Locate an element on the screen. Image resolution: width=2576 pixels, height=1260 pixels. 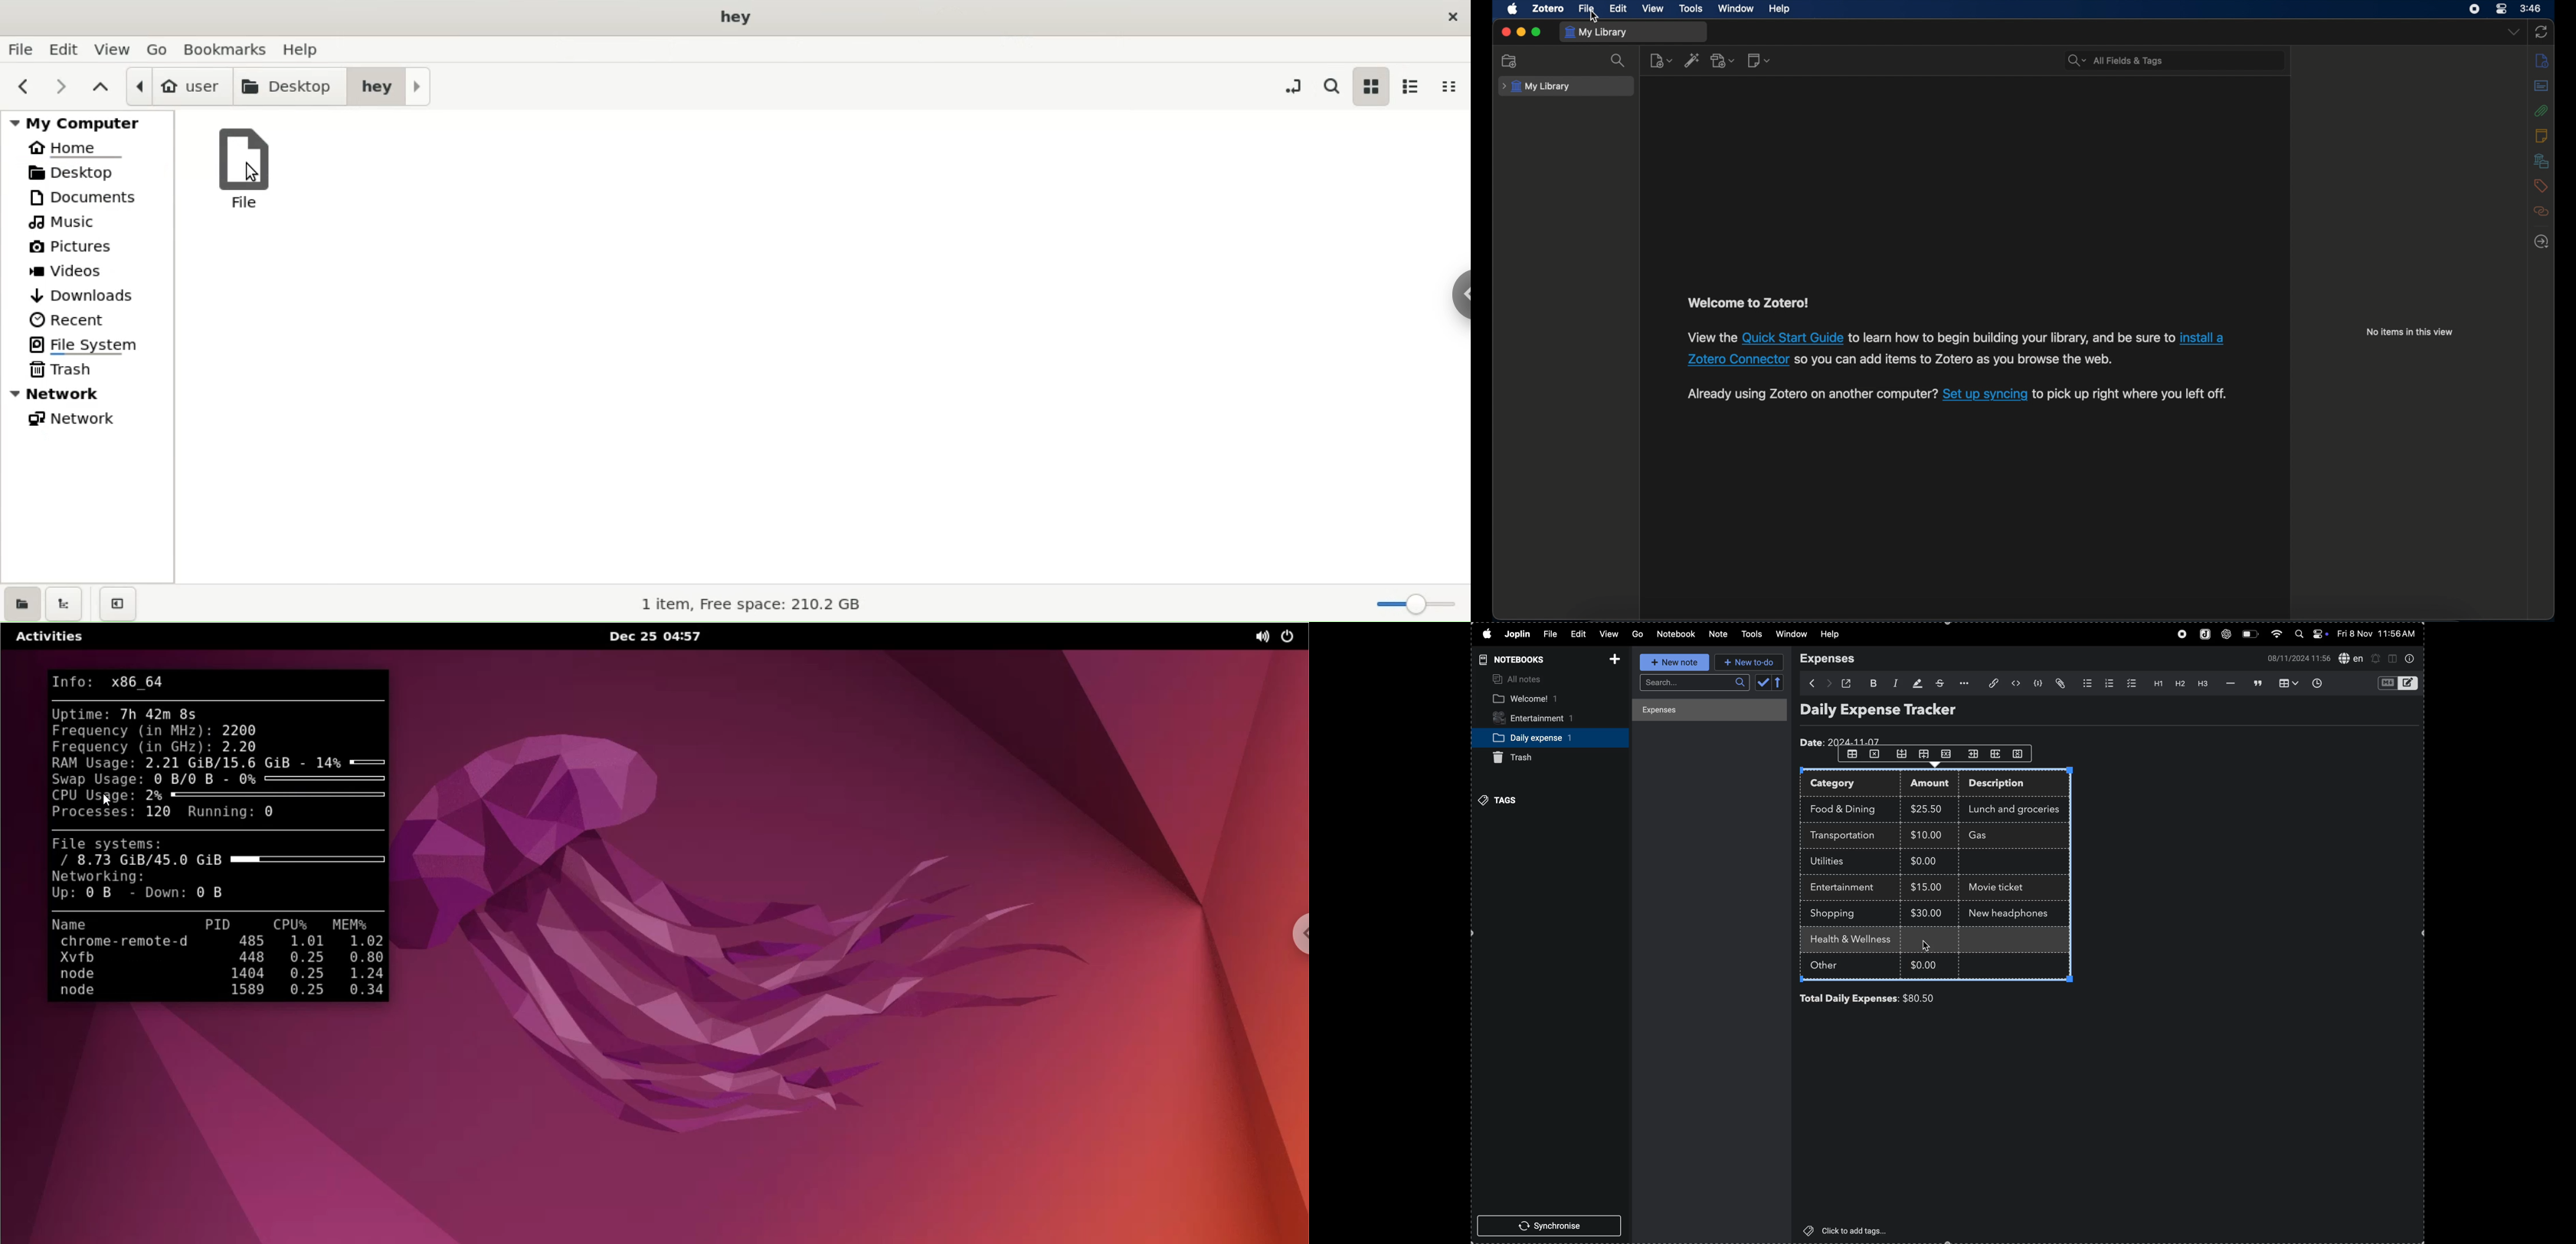
all notes is located at coordinates (1519, 680).